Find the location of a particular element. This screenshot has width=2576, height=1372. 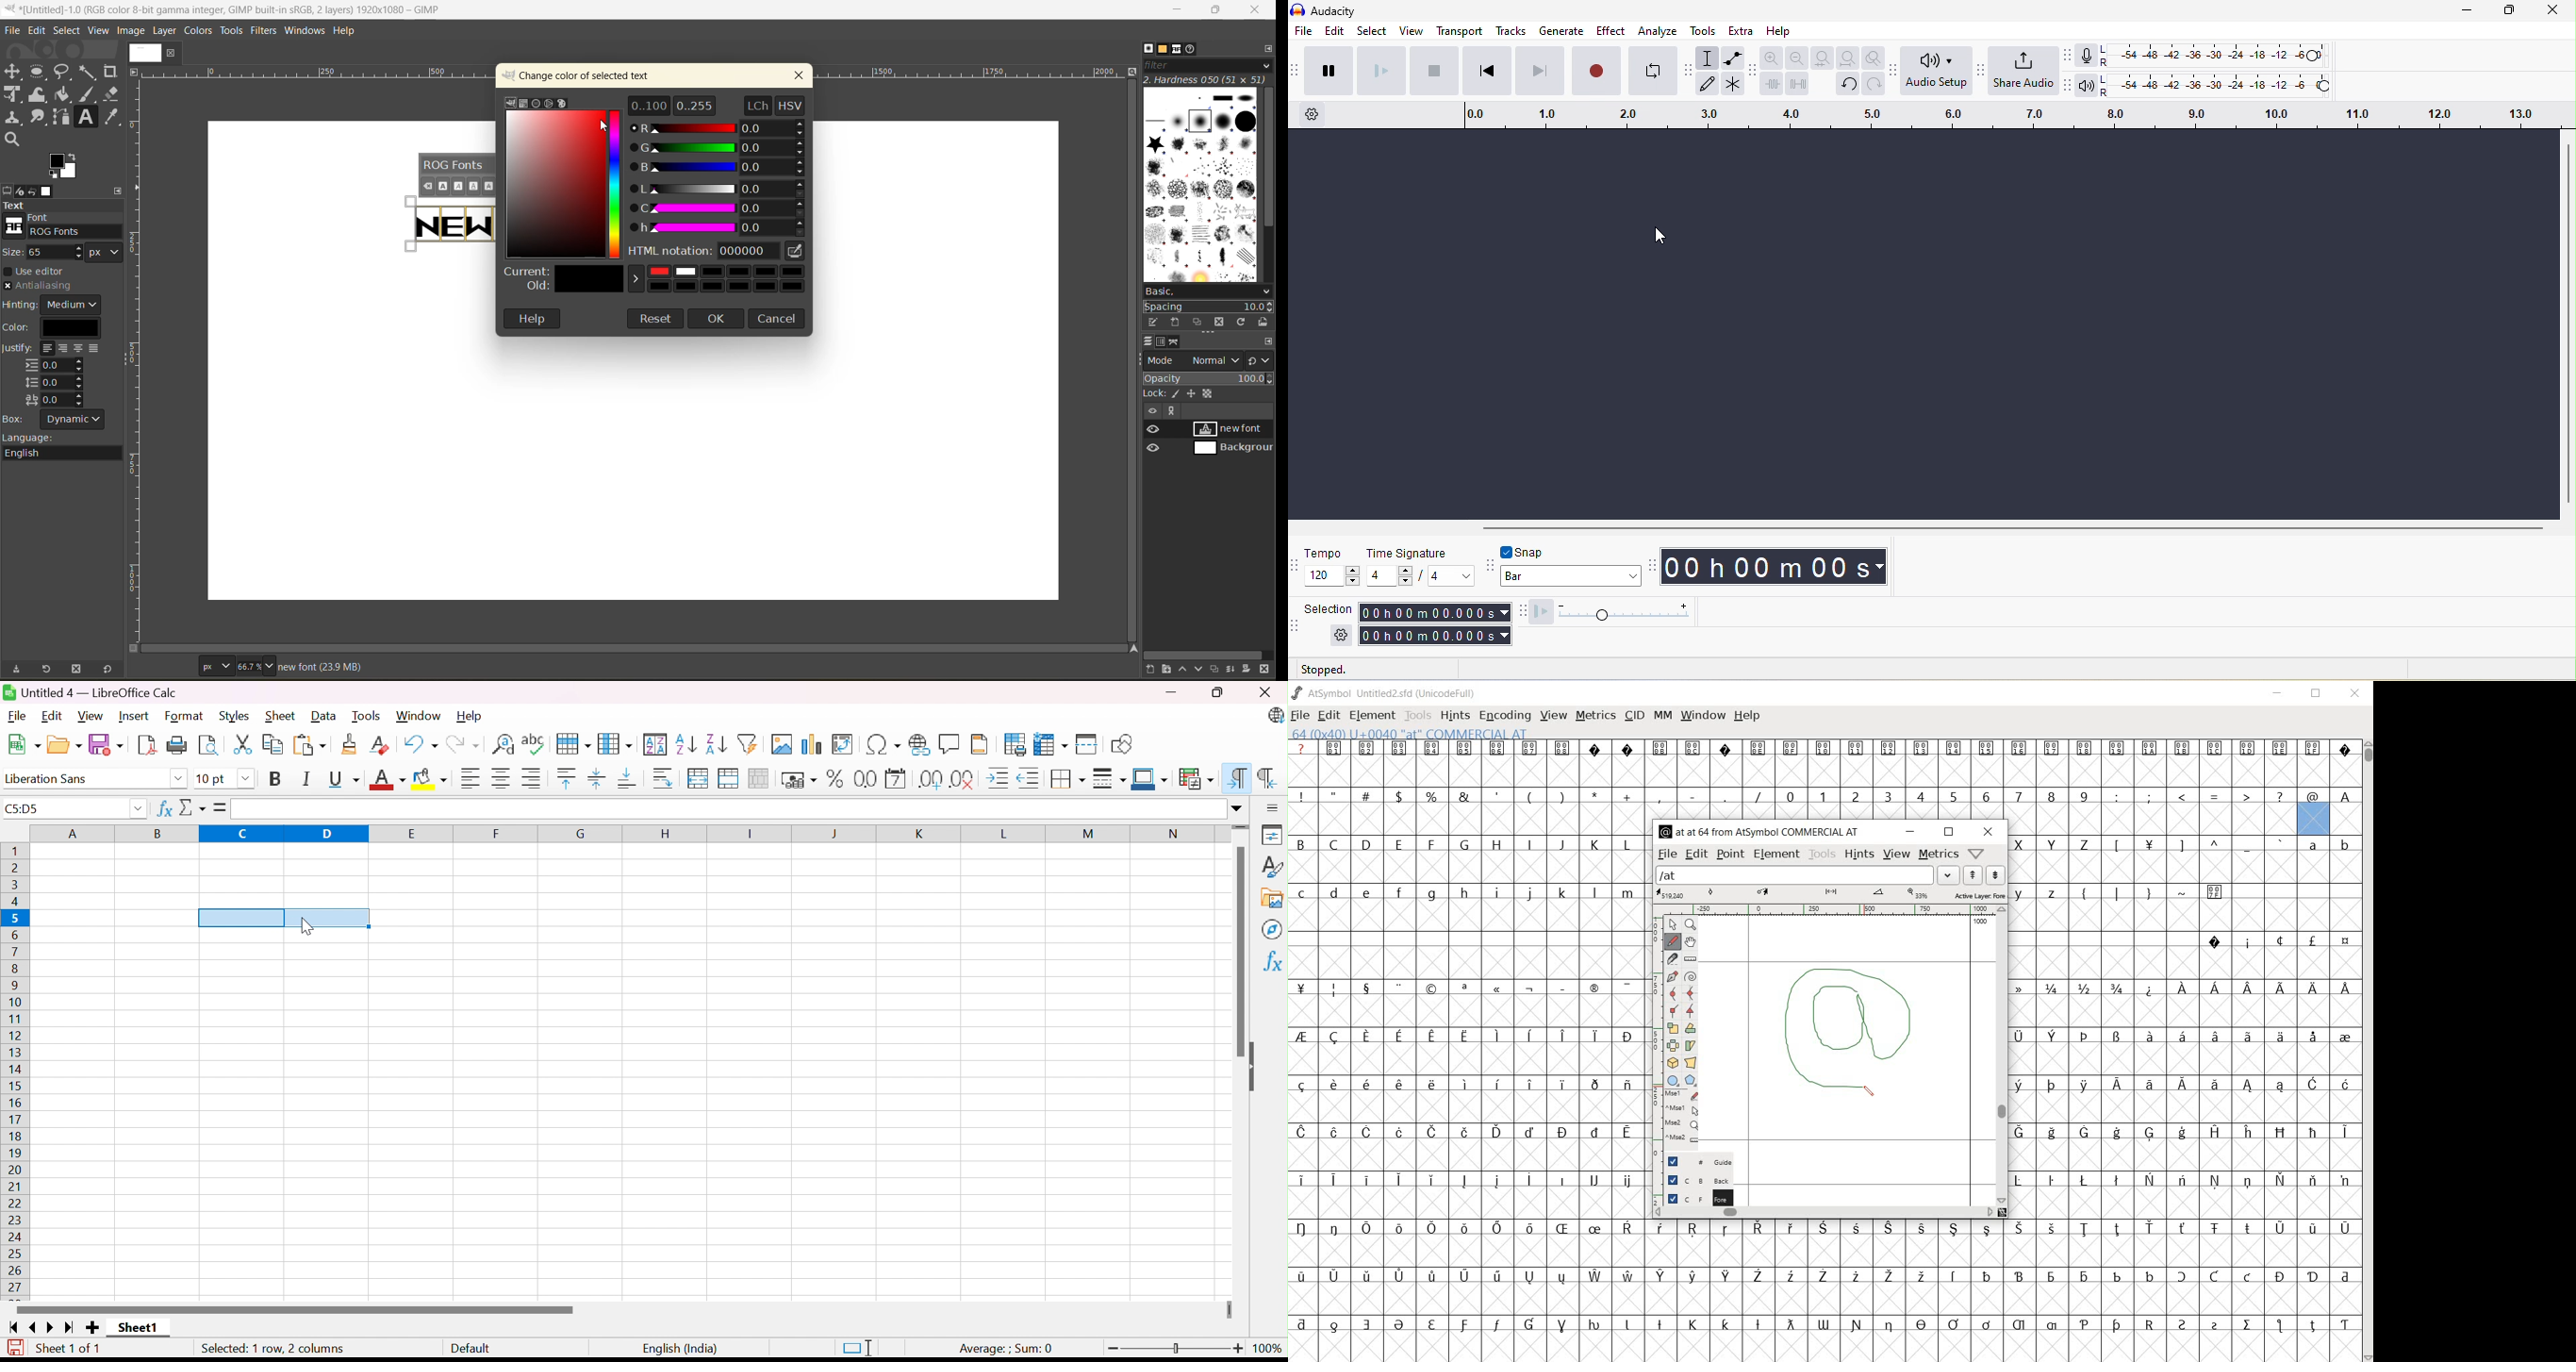

show the previous wordlist is located at coordinates (1975, 876).